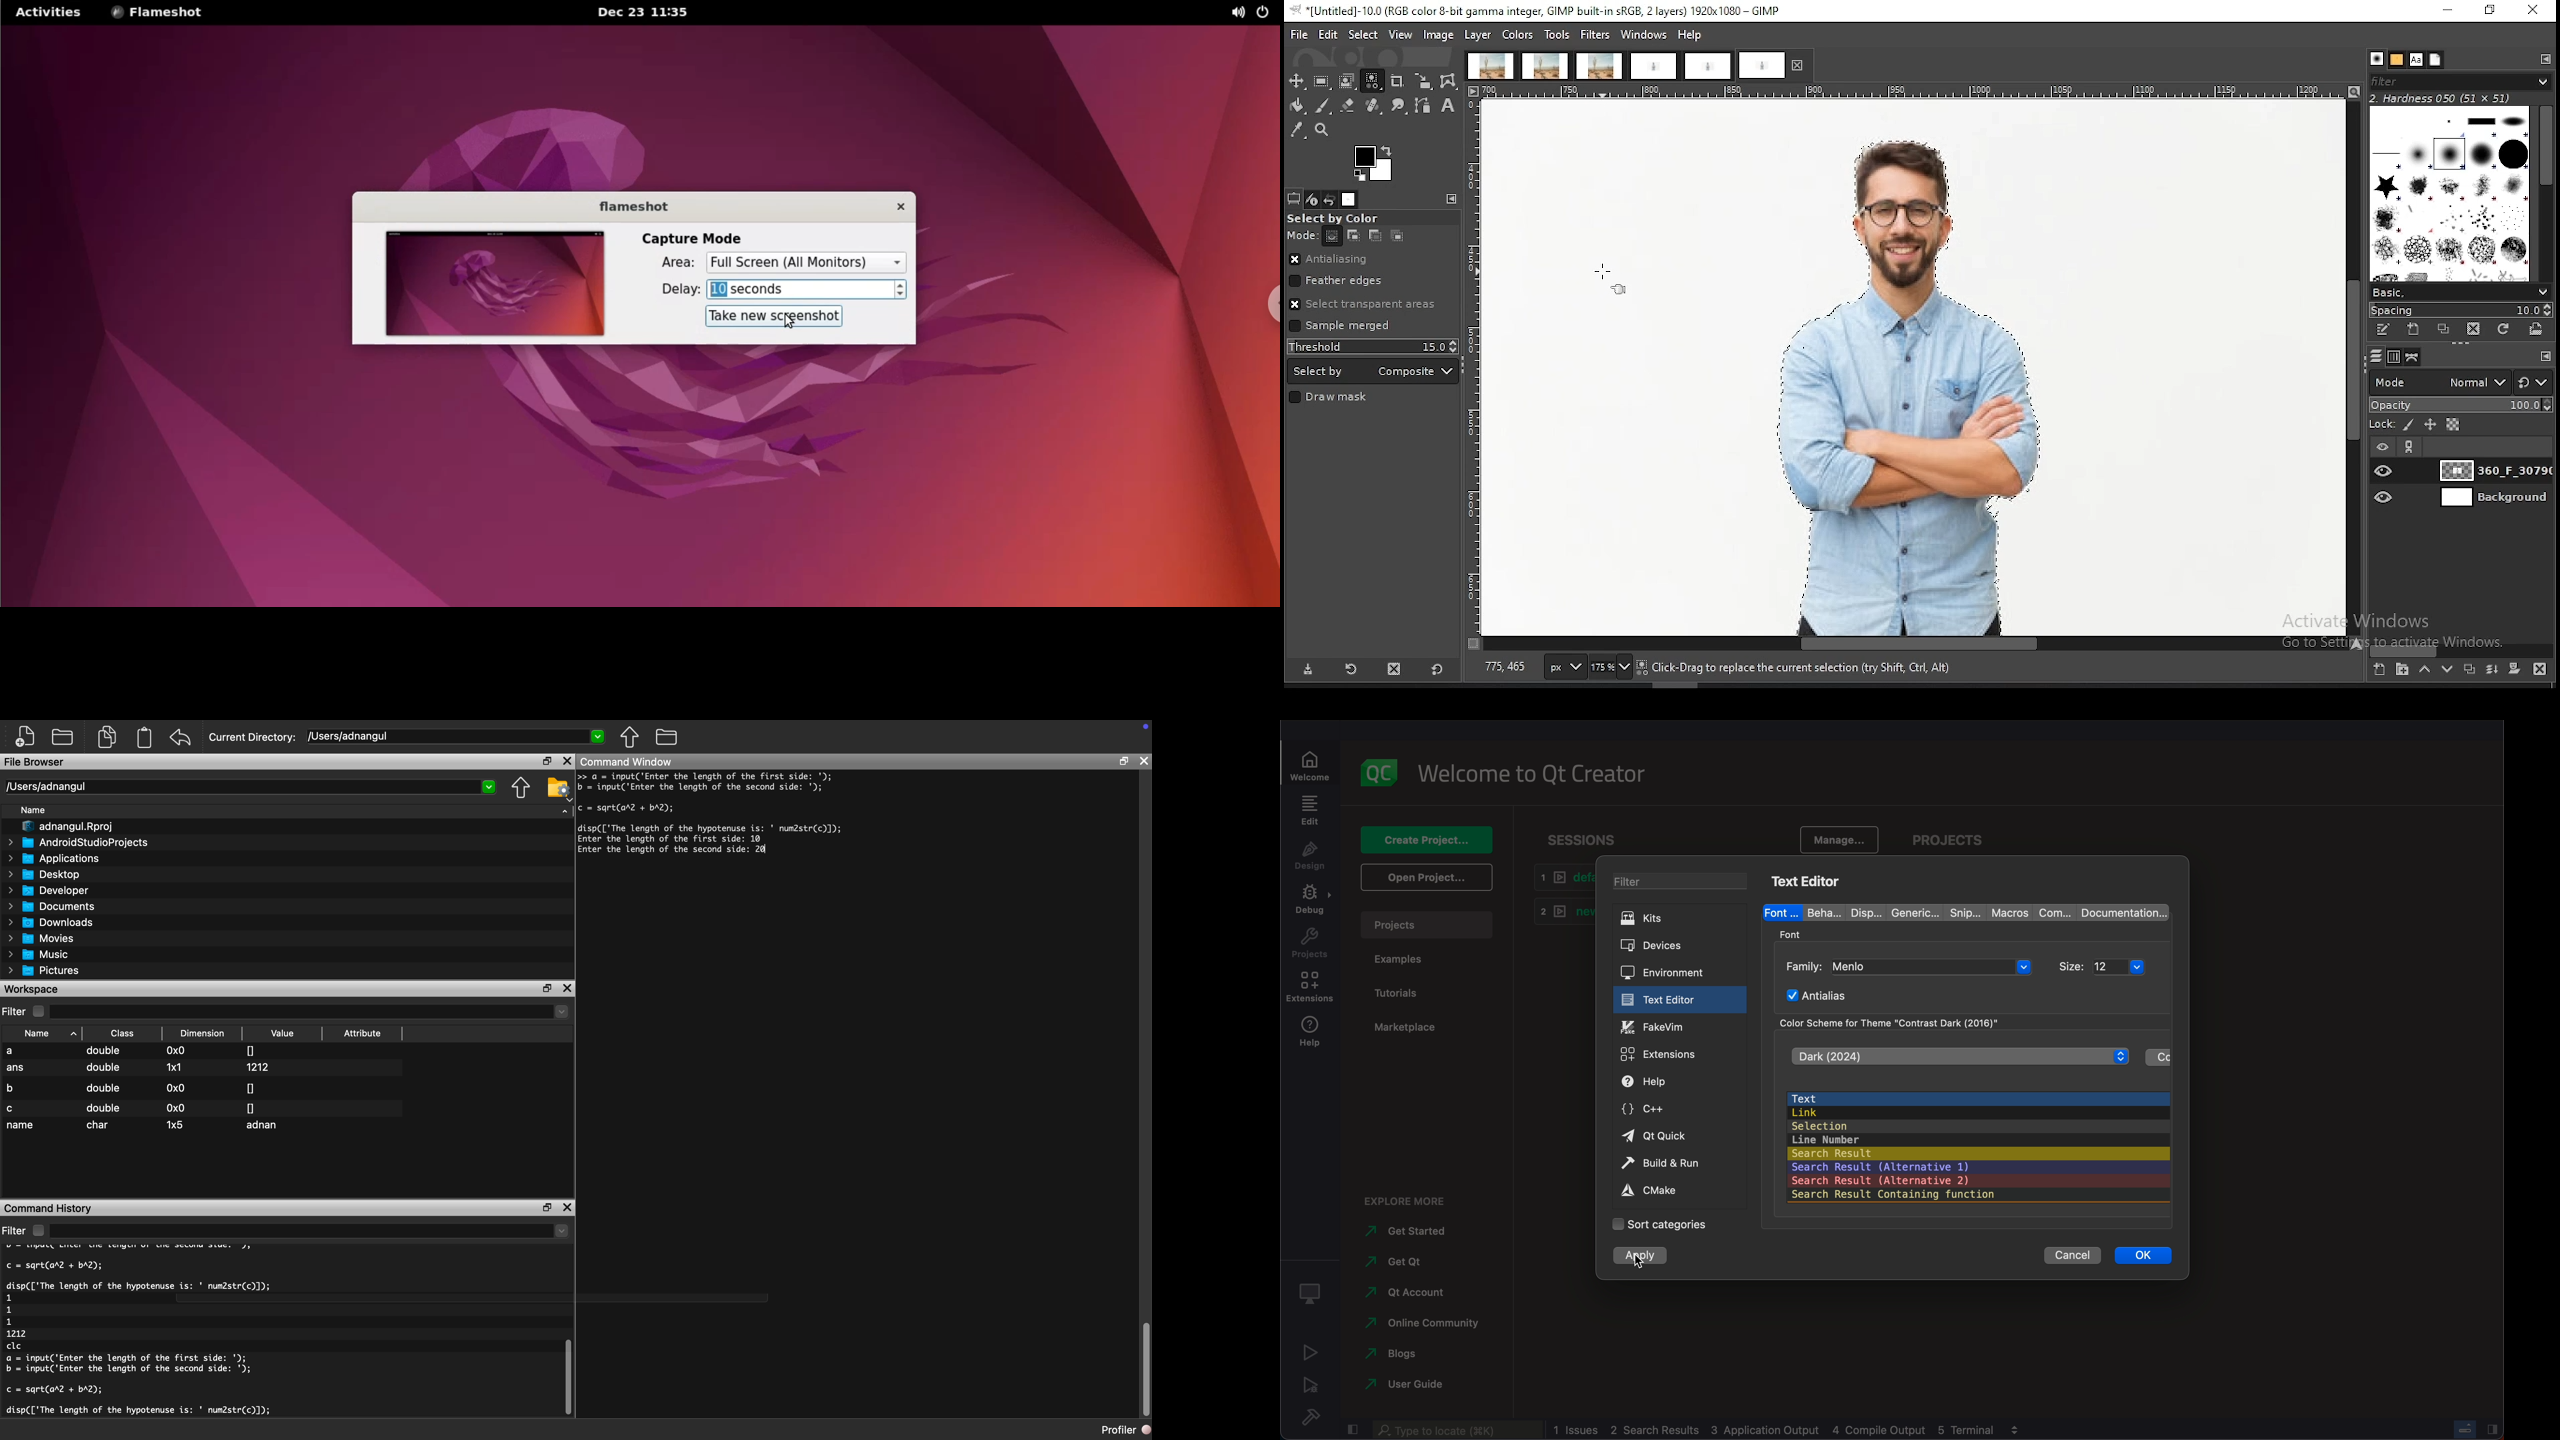  Describe the element at coordinates (759, 851) in the screenshot. I see `typing cursor` at that location.